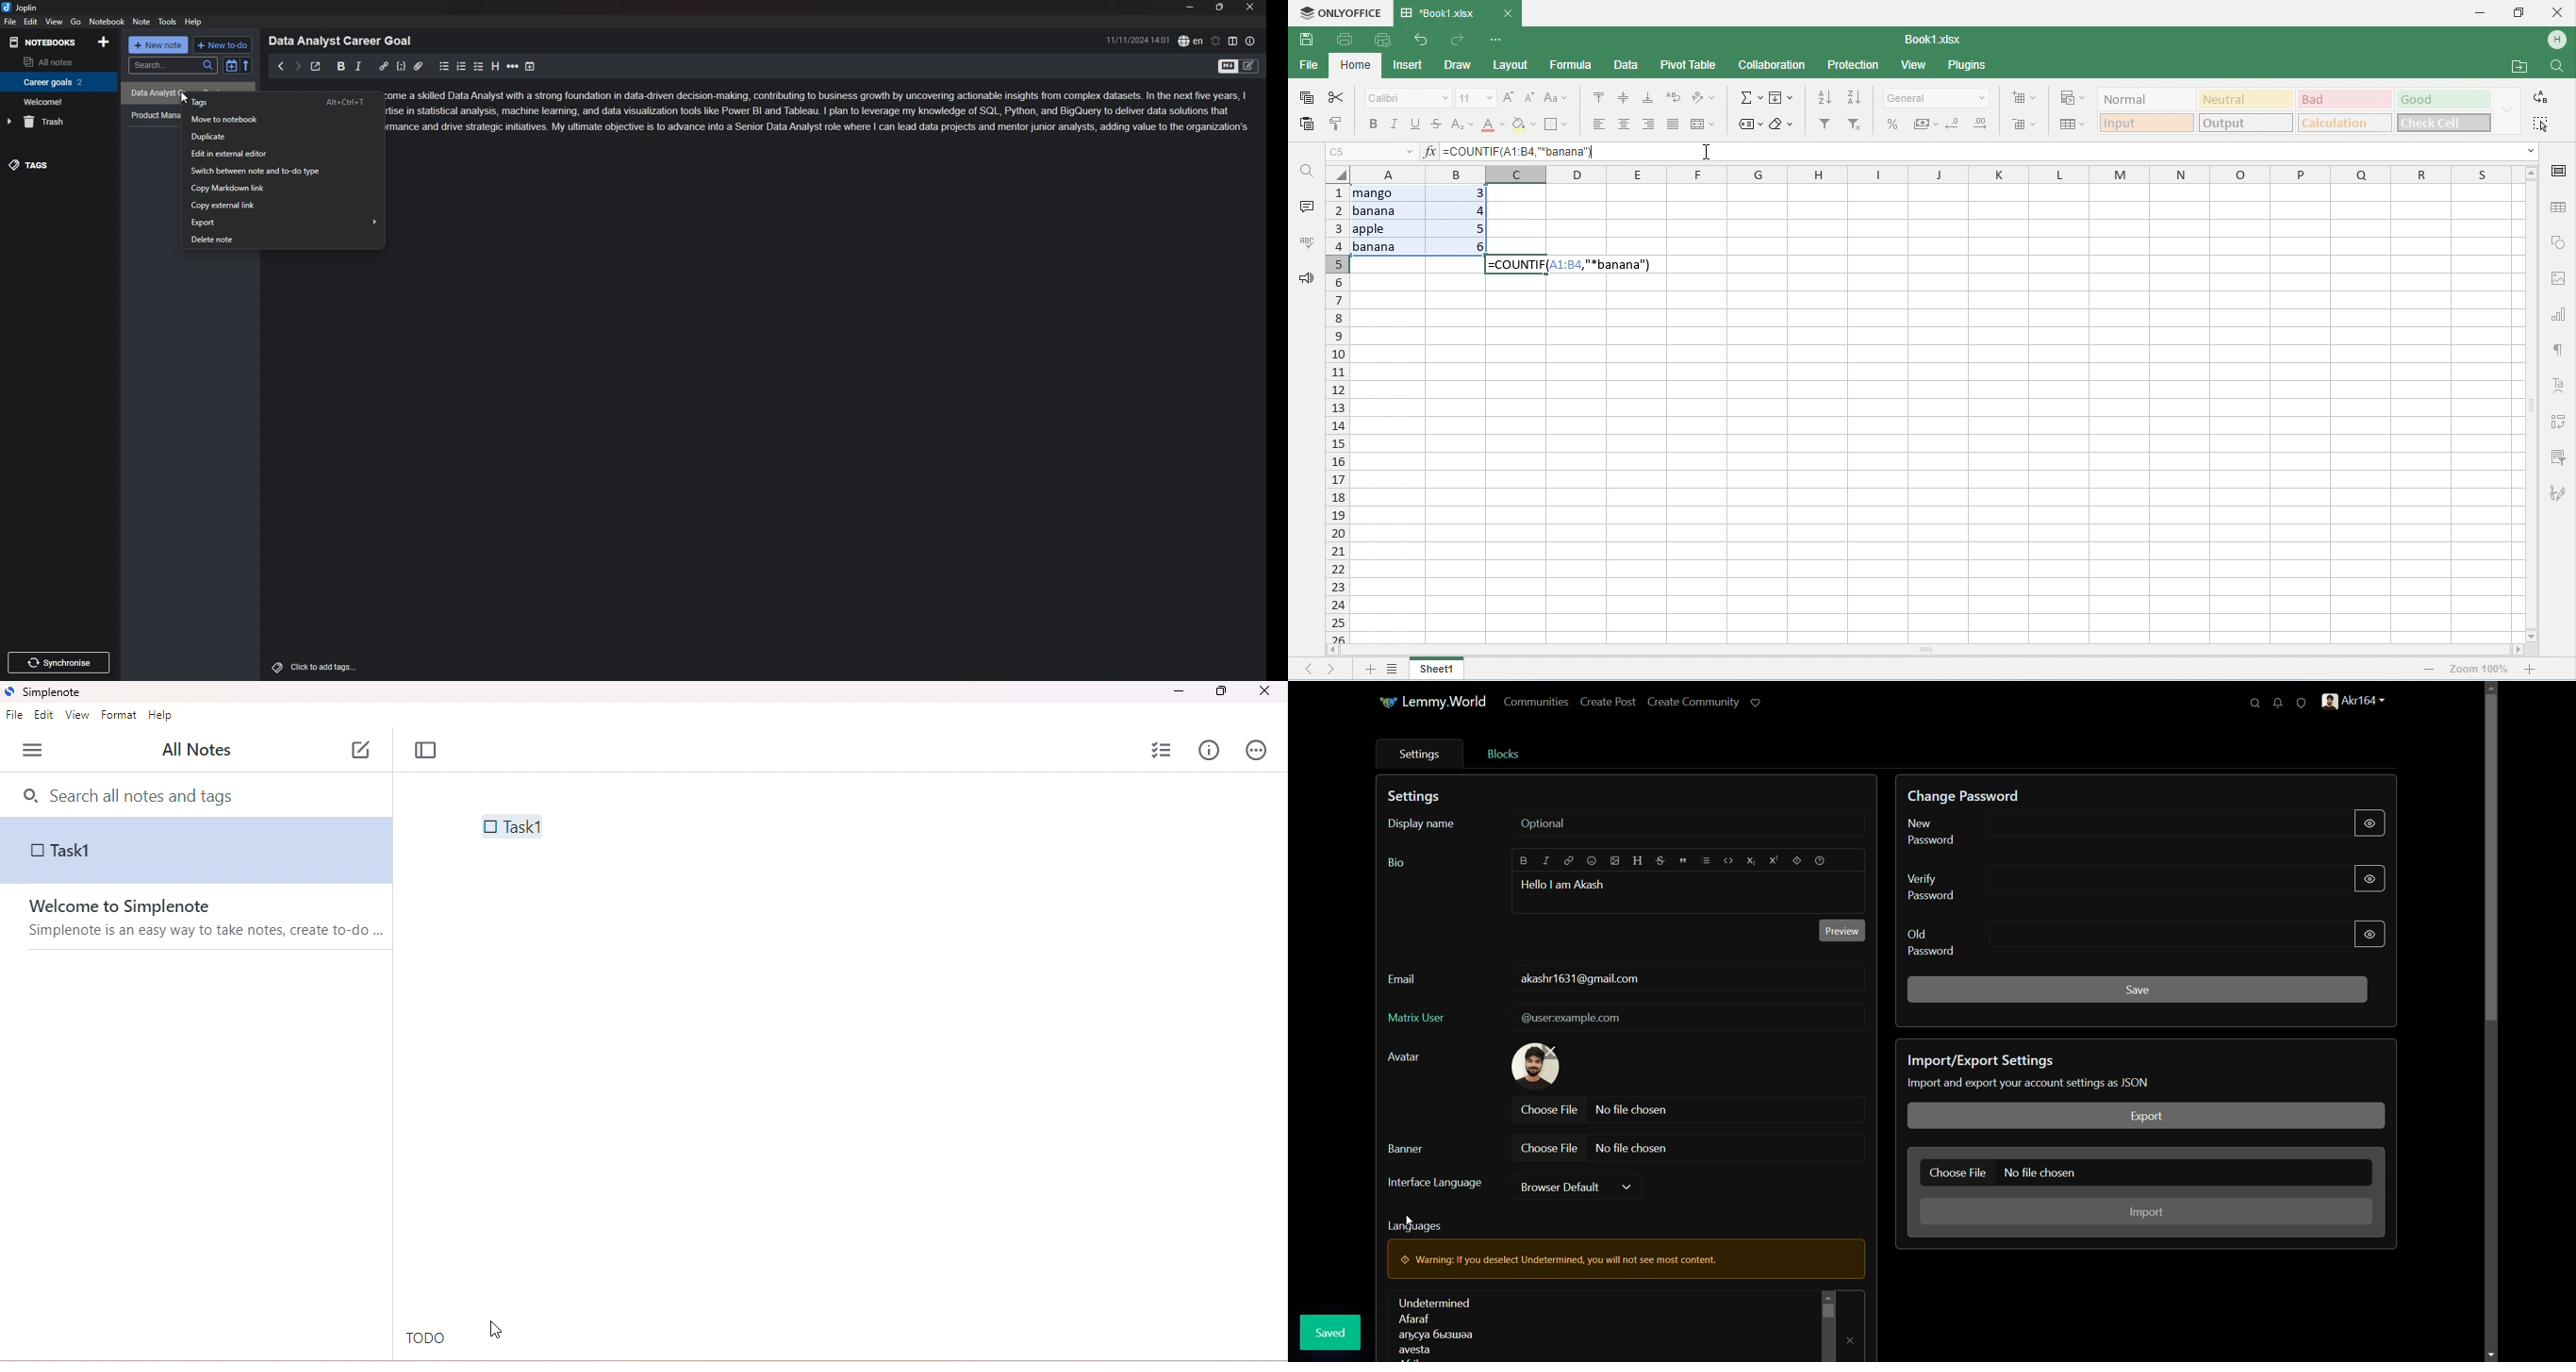 This screenshot has height=1372, width=2576. Describe the element at coordinates (2372, 935) in the screenshot. I see `show/hide` at that location.